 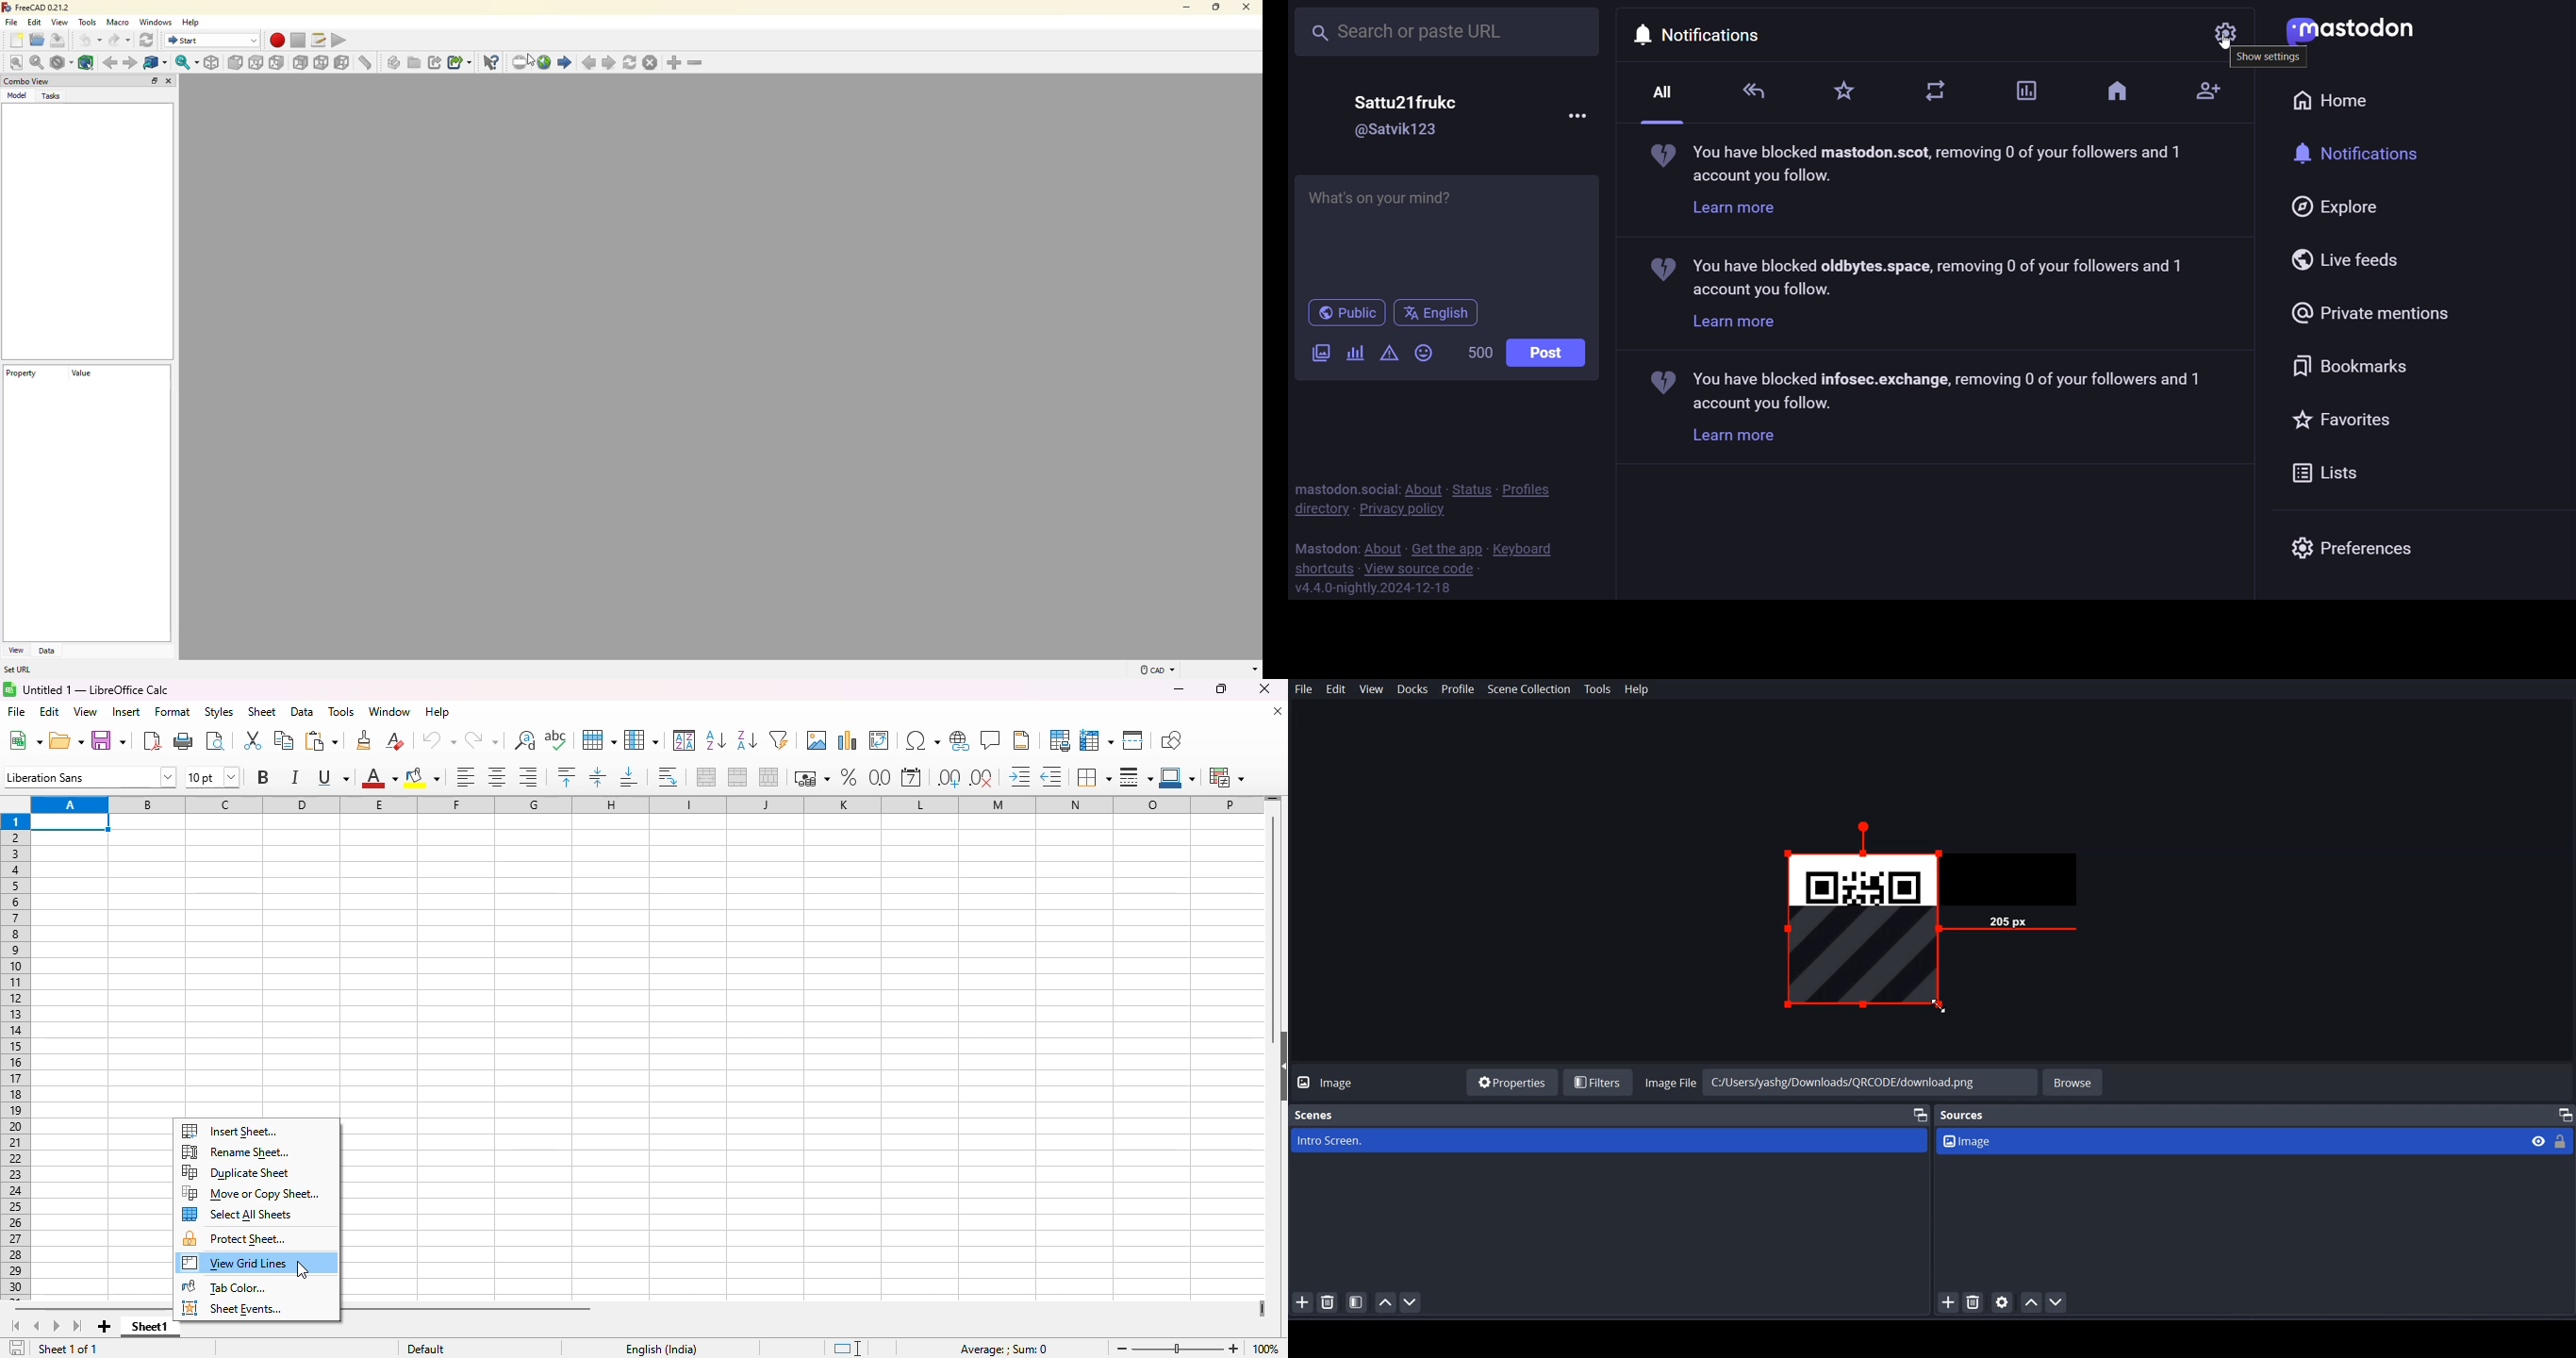 What do you see at coordinates (1374, 587) in the screenshot?
I see `version` at bounding box center [1374, 587].